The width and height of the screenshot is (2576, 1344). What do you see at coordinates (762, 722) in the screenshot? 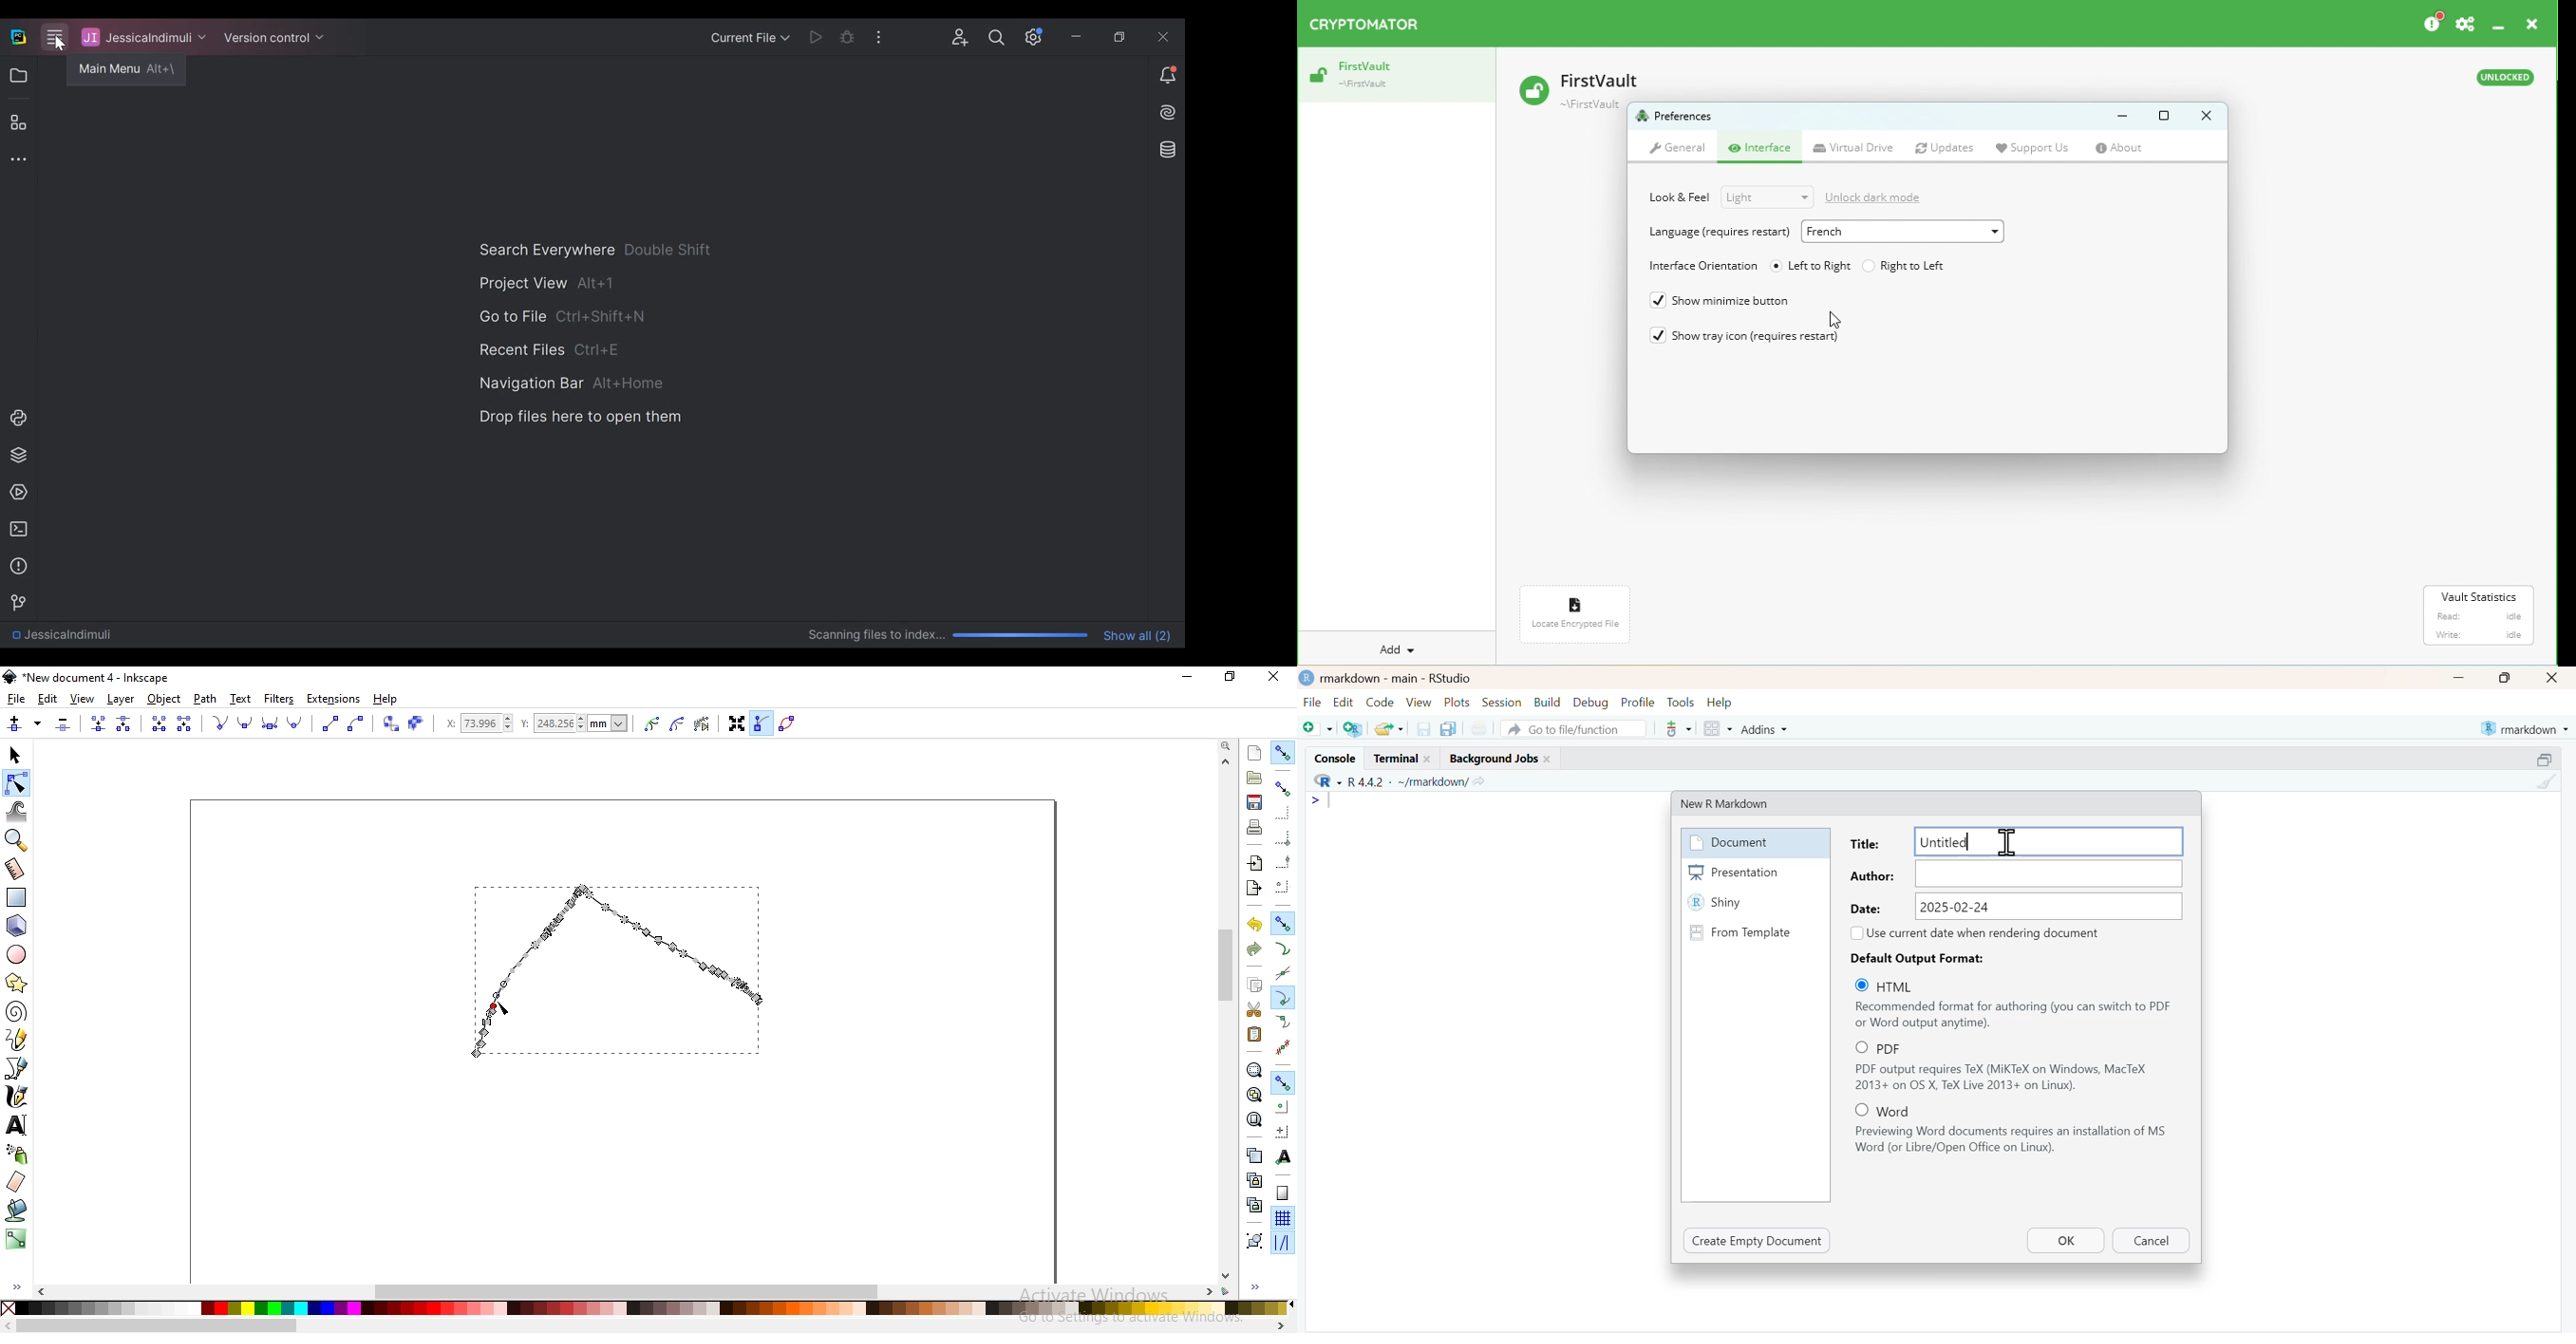
I see `show bezier handle of selected nodes` at bounding box center [762, 722].